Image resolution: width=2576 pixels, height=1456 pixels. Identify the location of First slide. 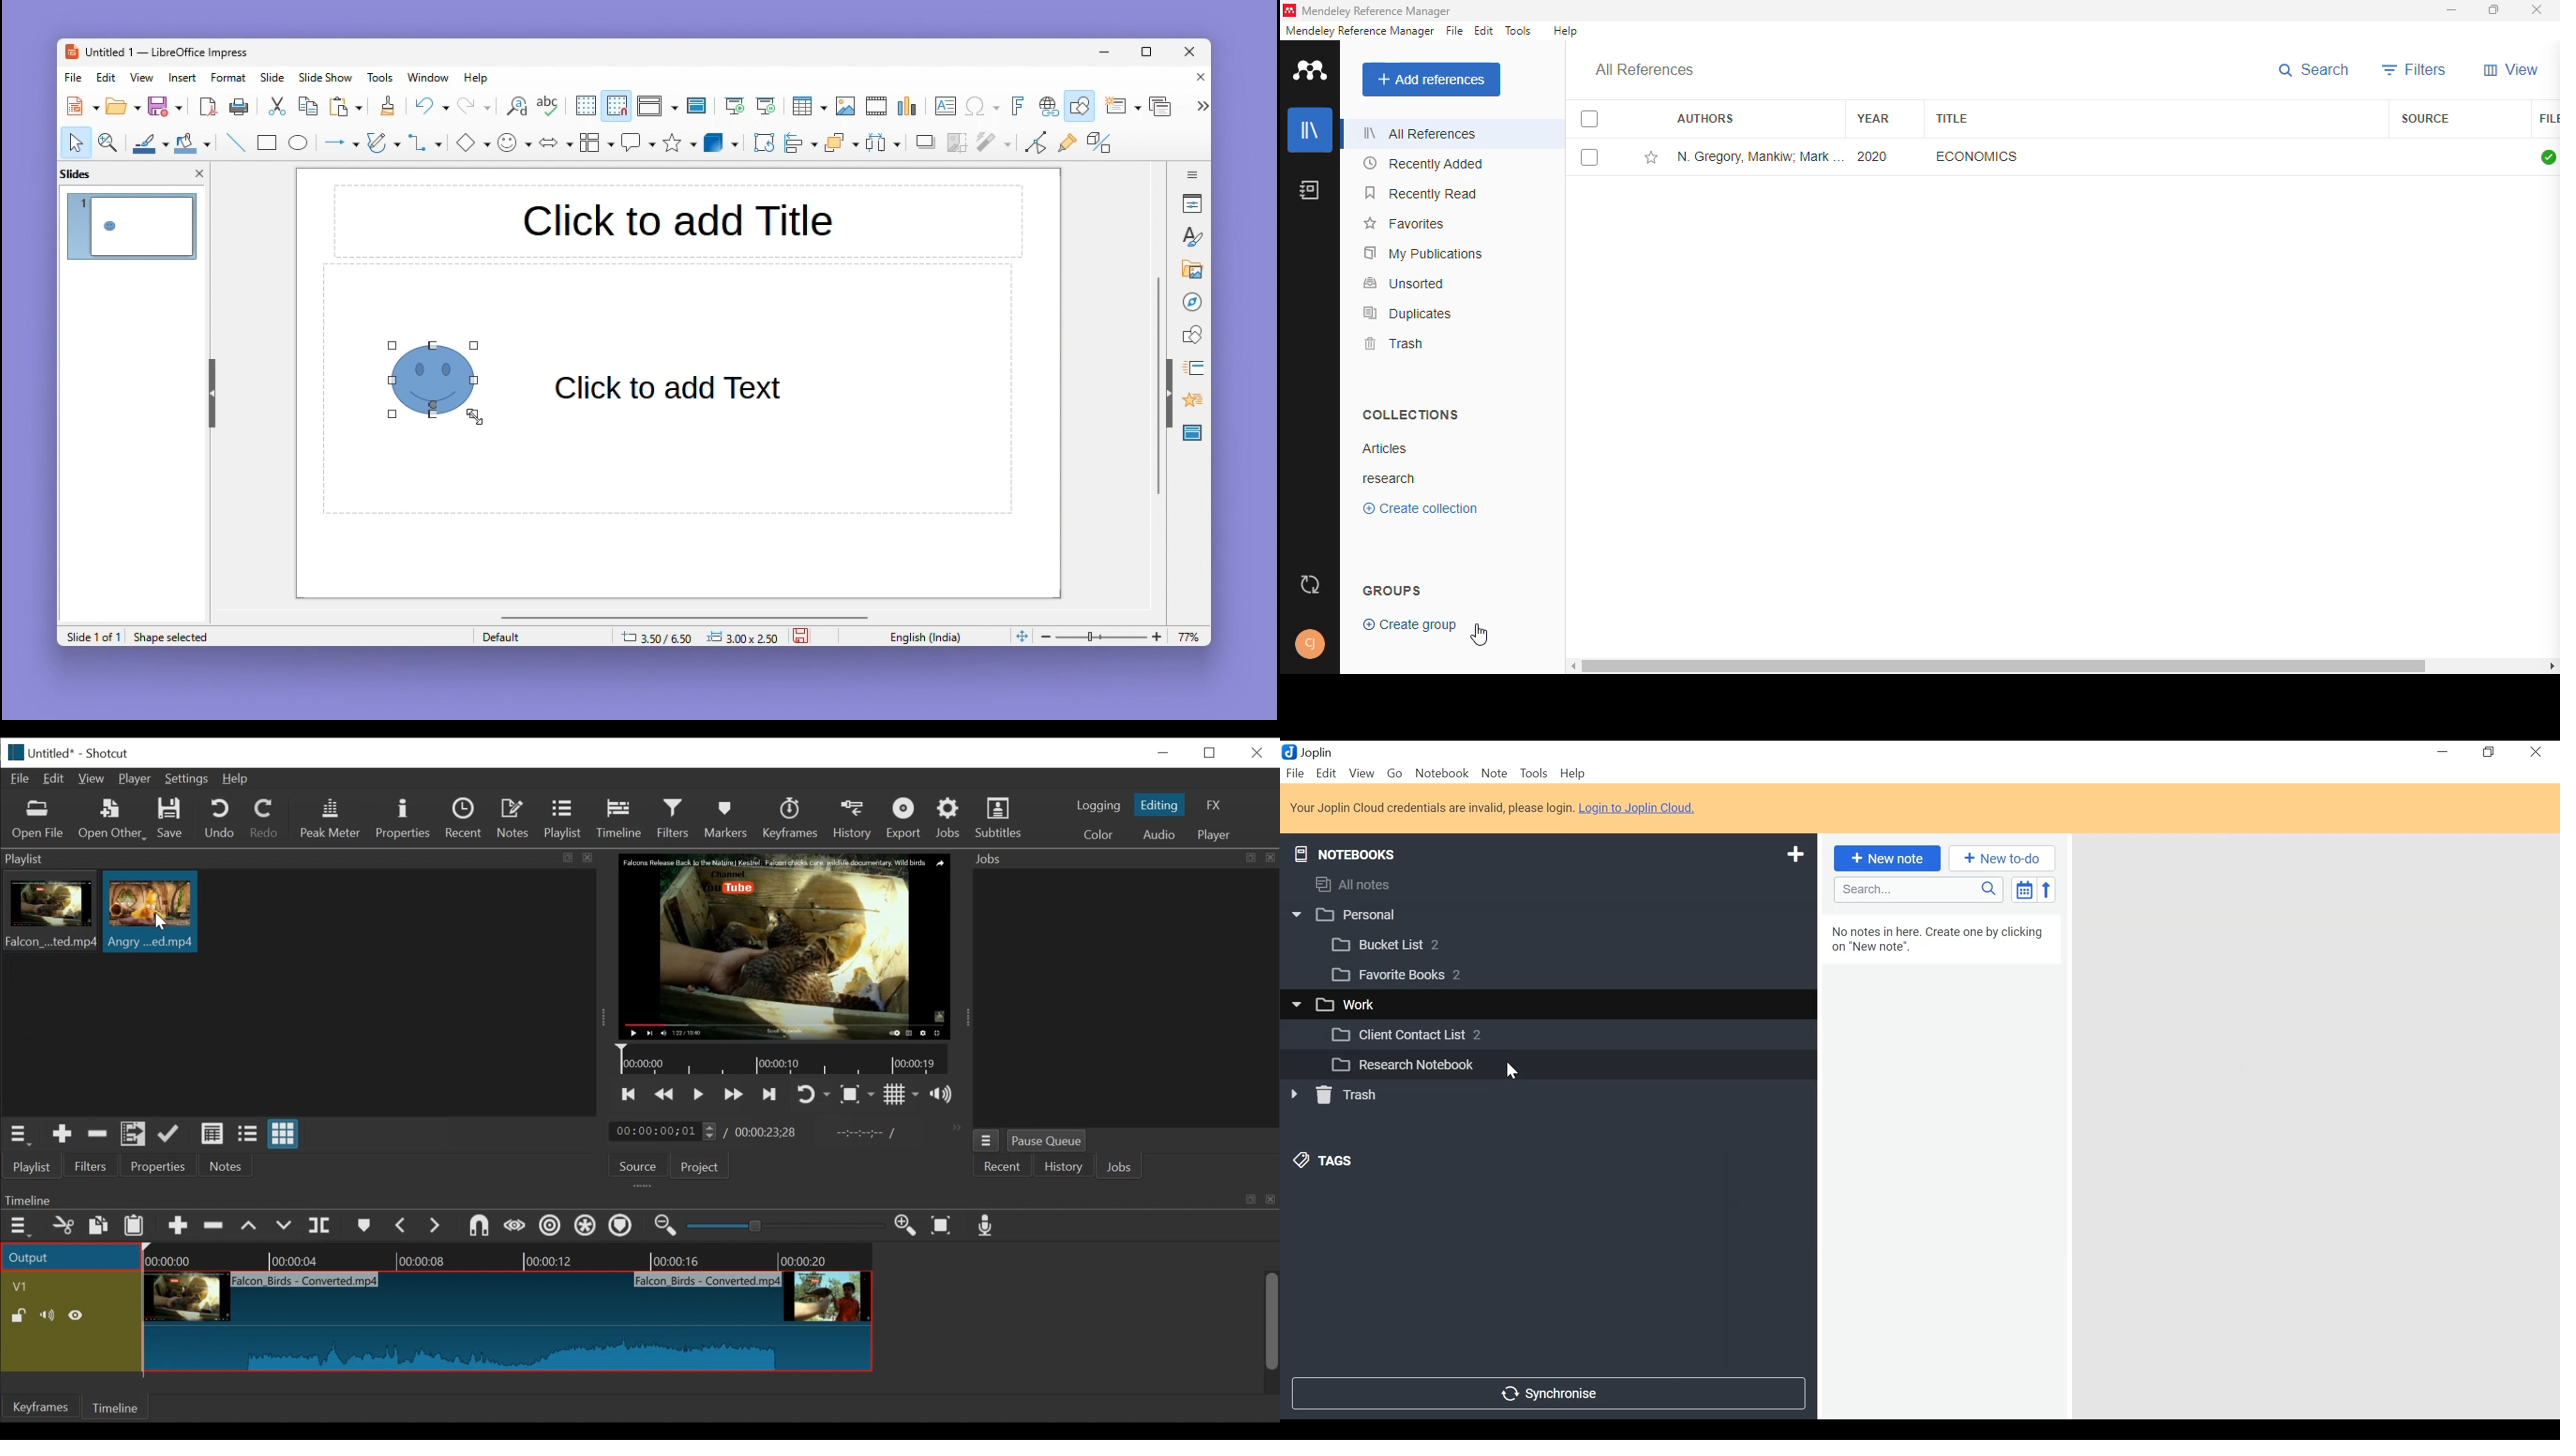
(735, 107).